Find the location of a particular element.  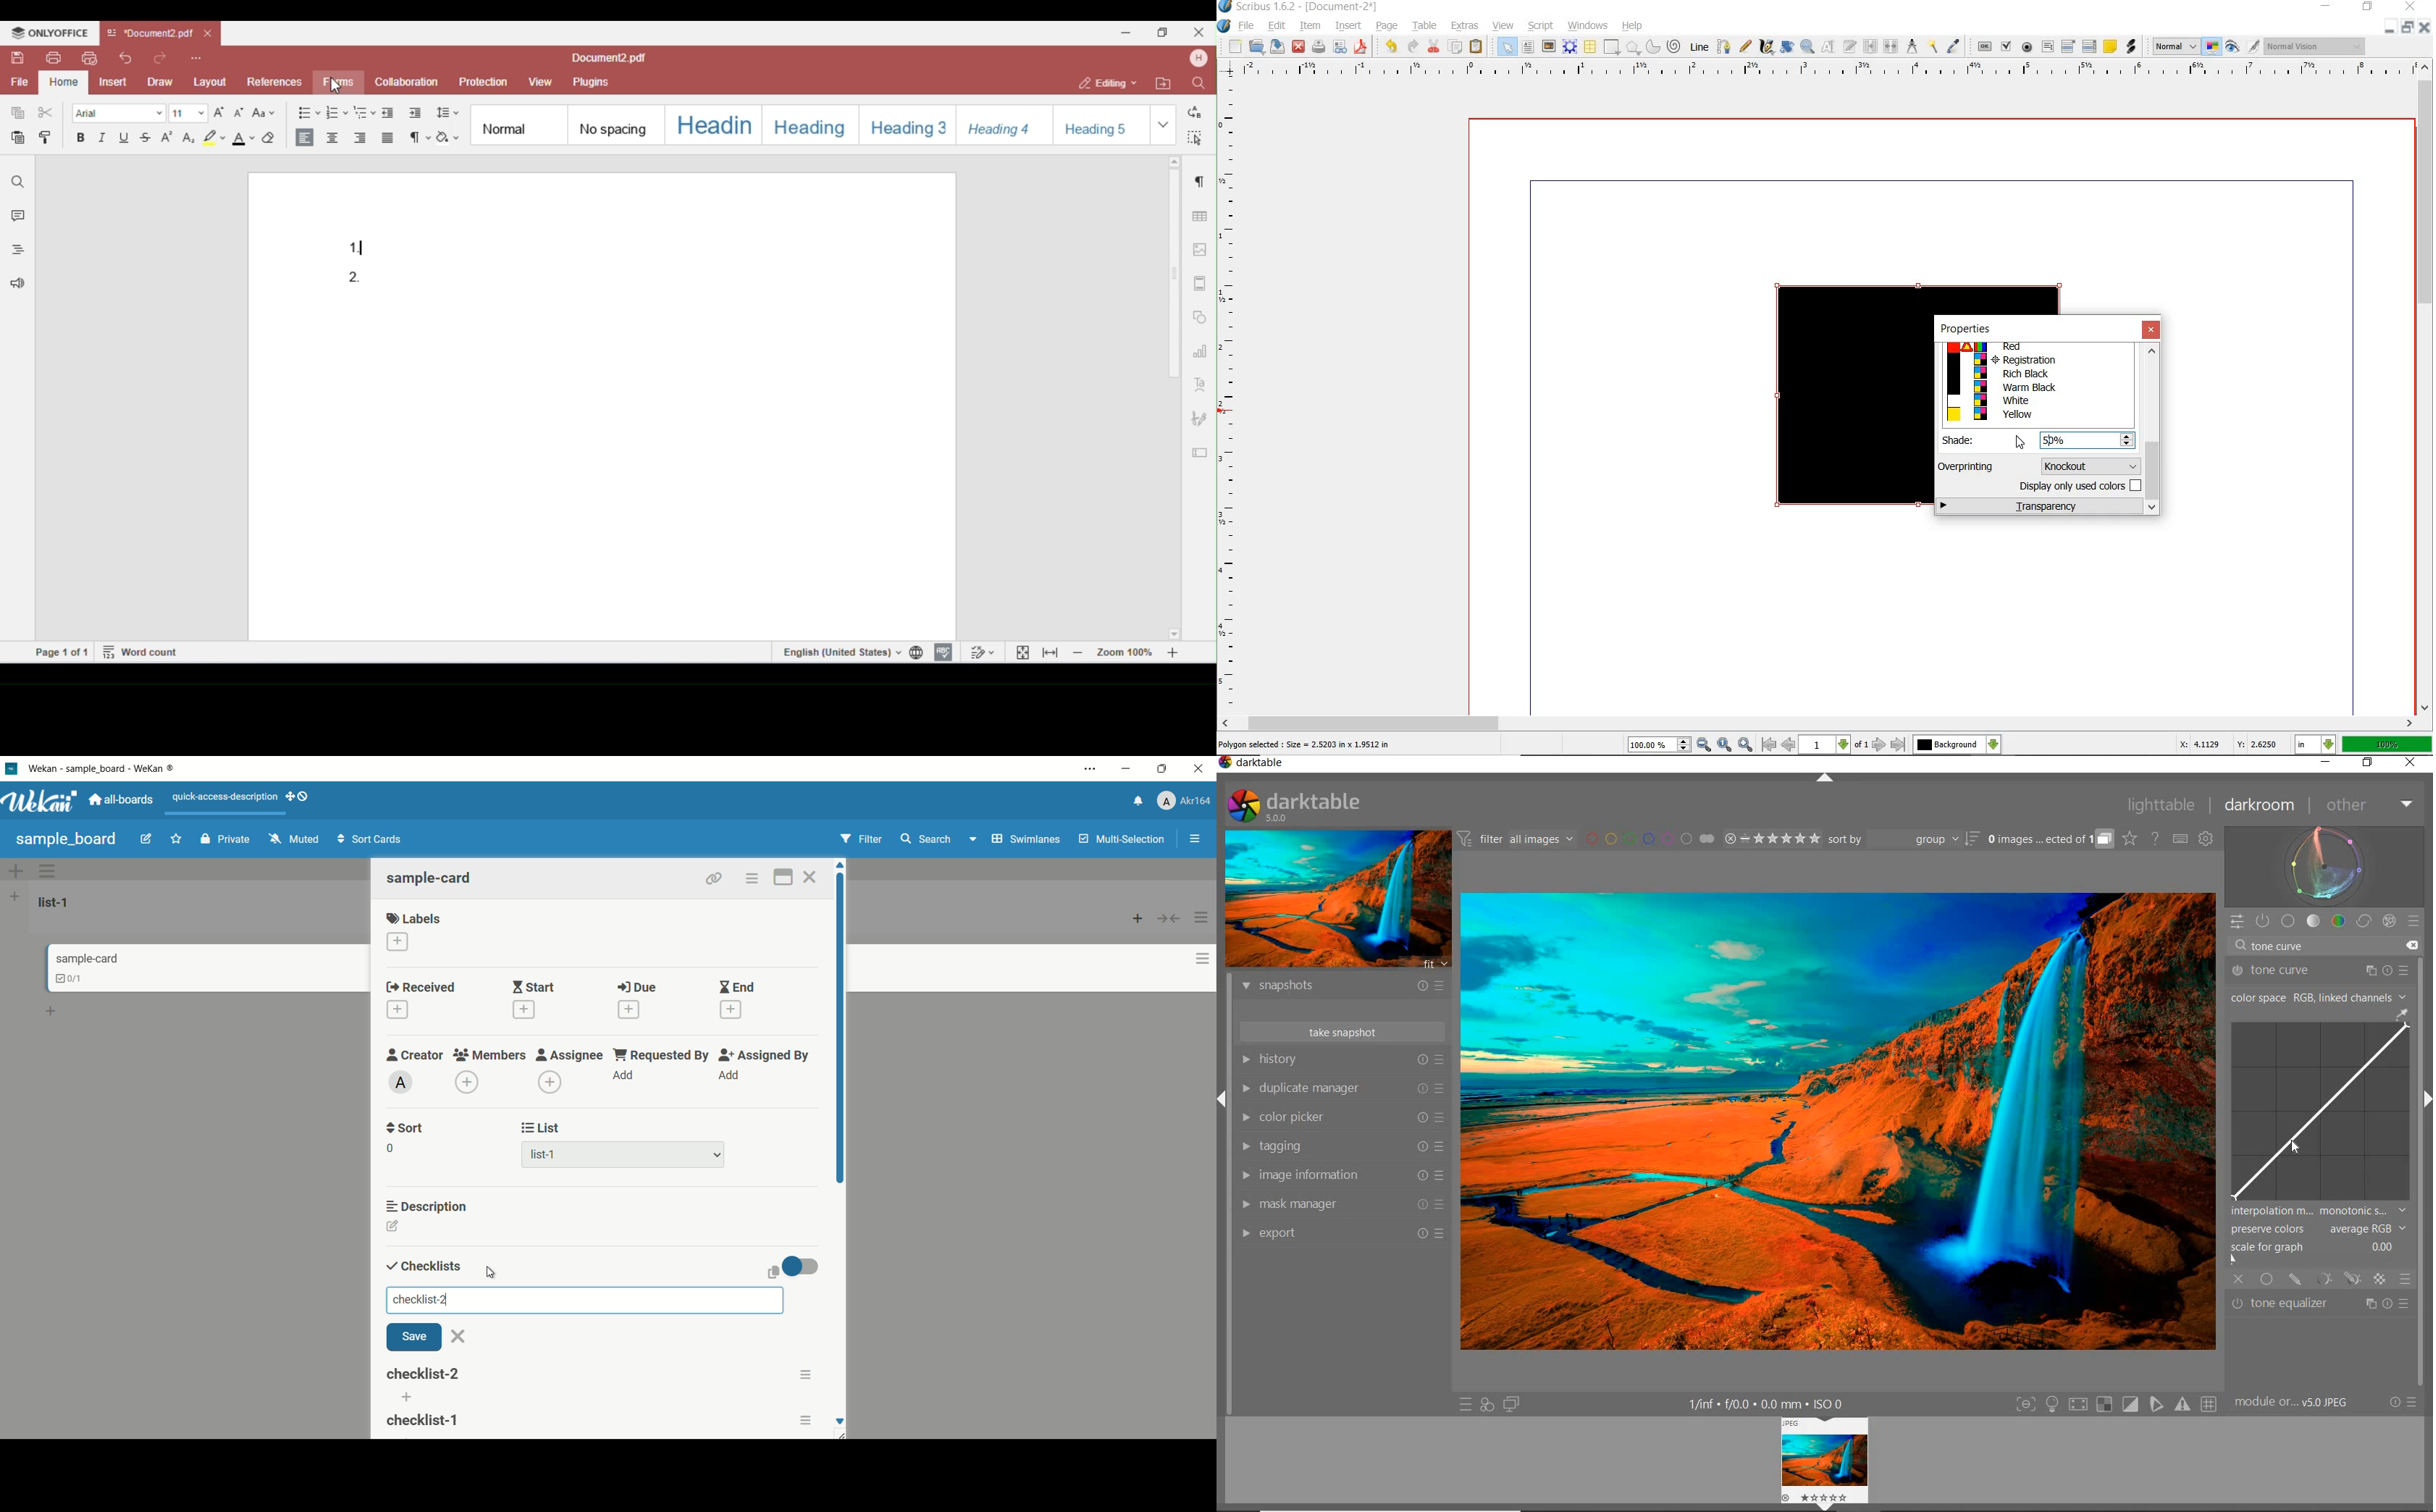

QUICK ACCESS PANEL is located at coordinates (2237, 922).